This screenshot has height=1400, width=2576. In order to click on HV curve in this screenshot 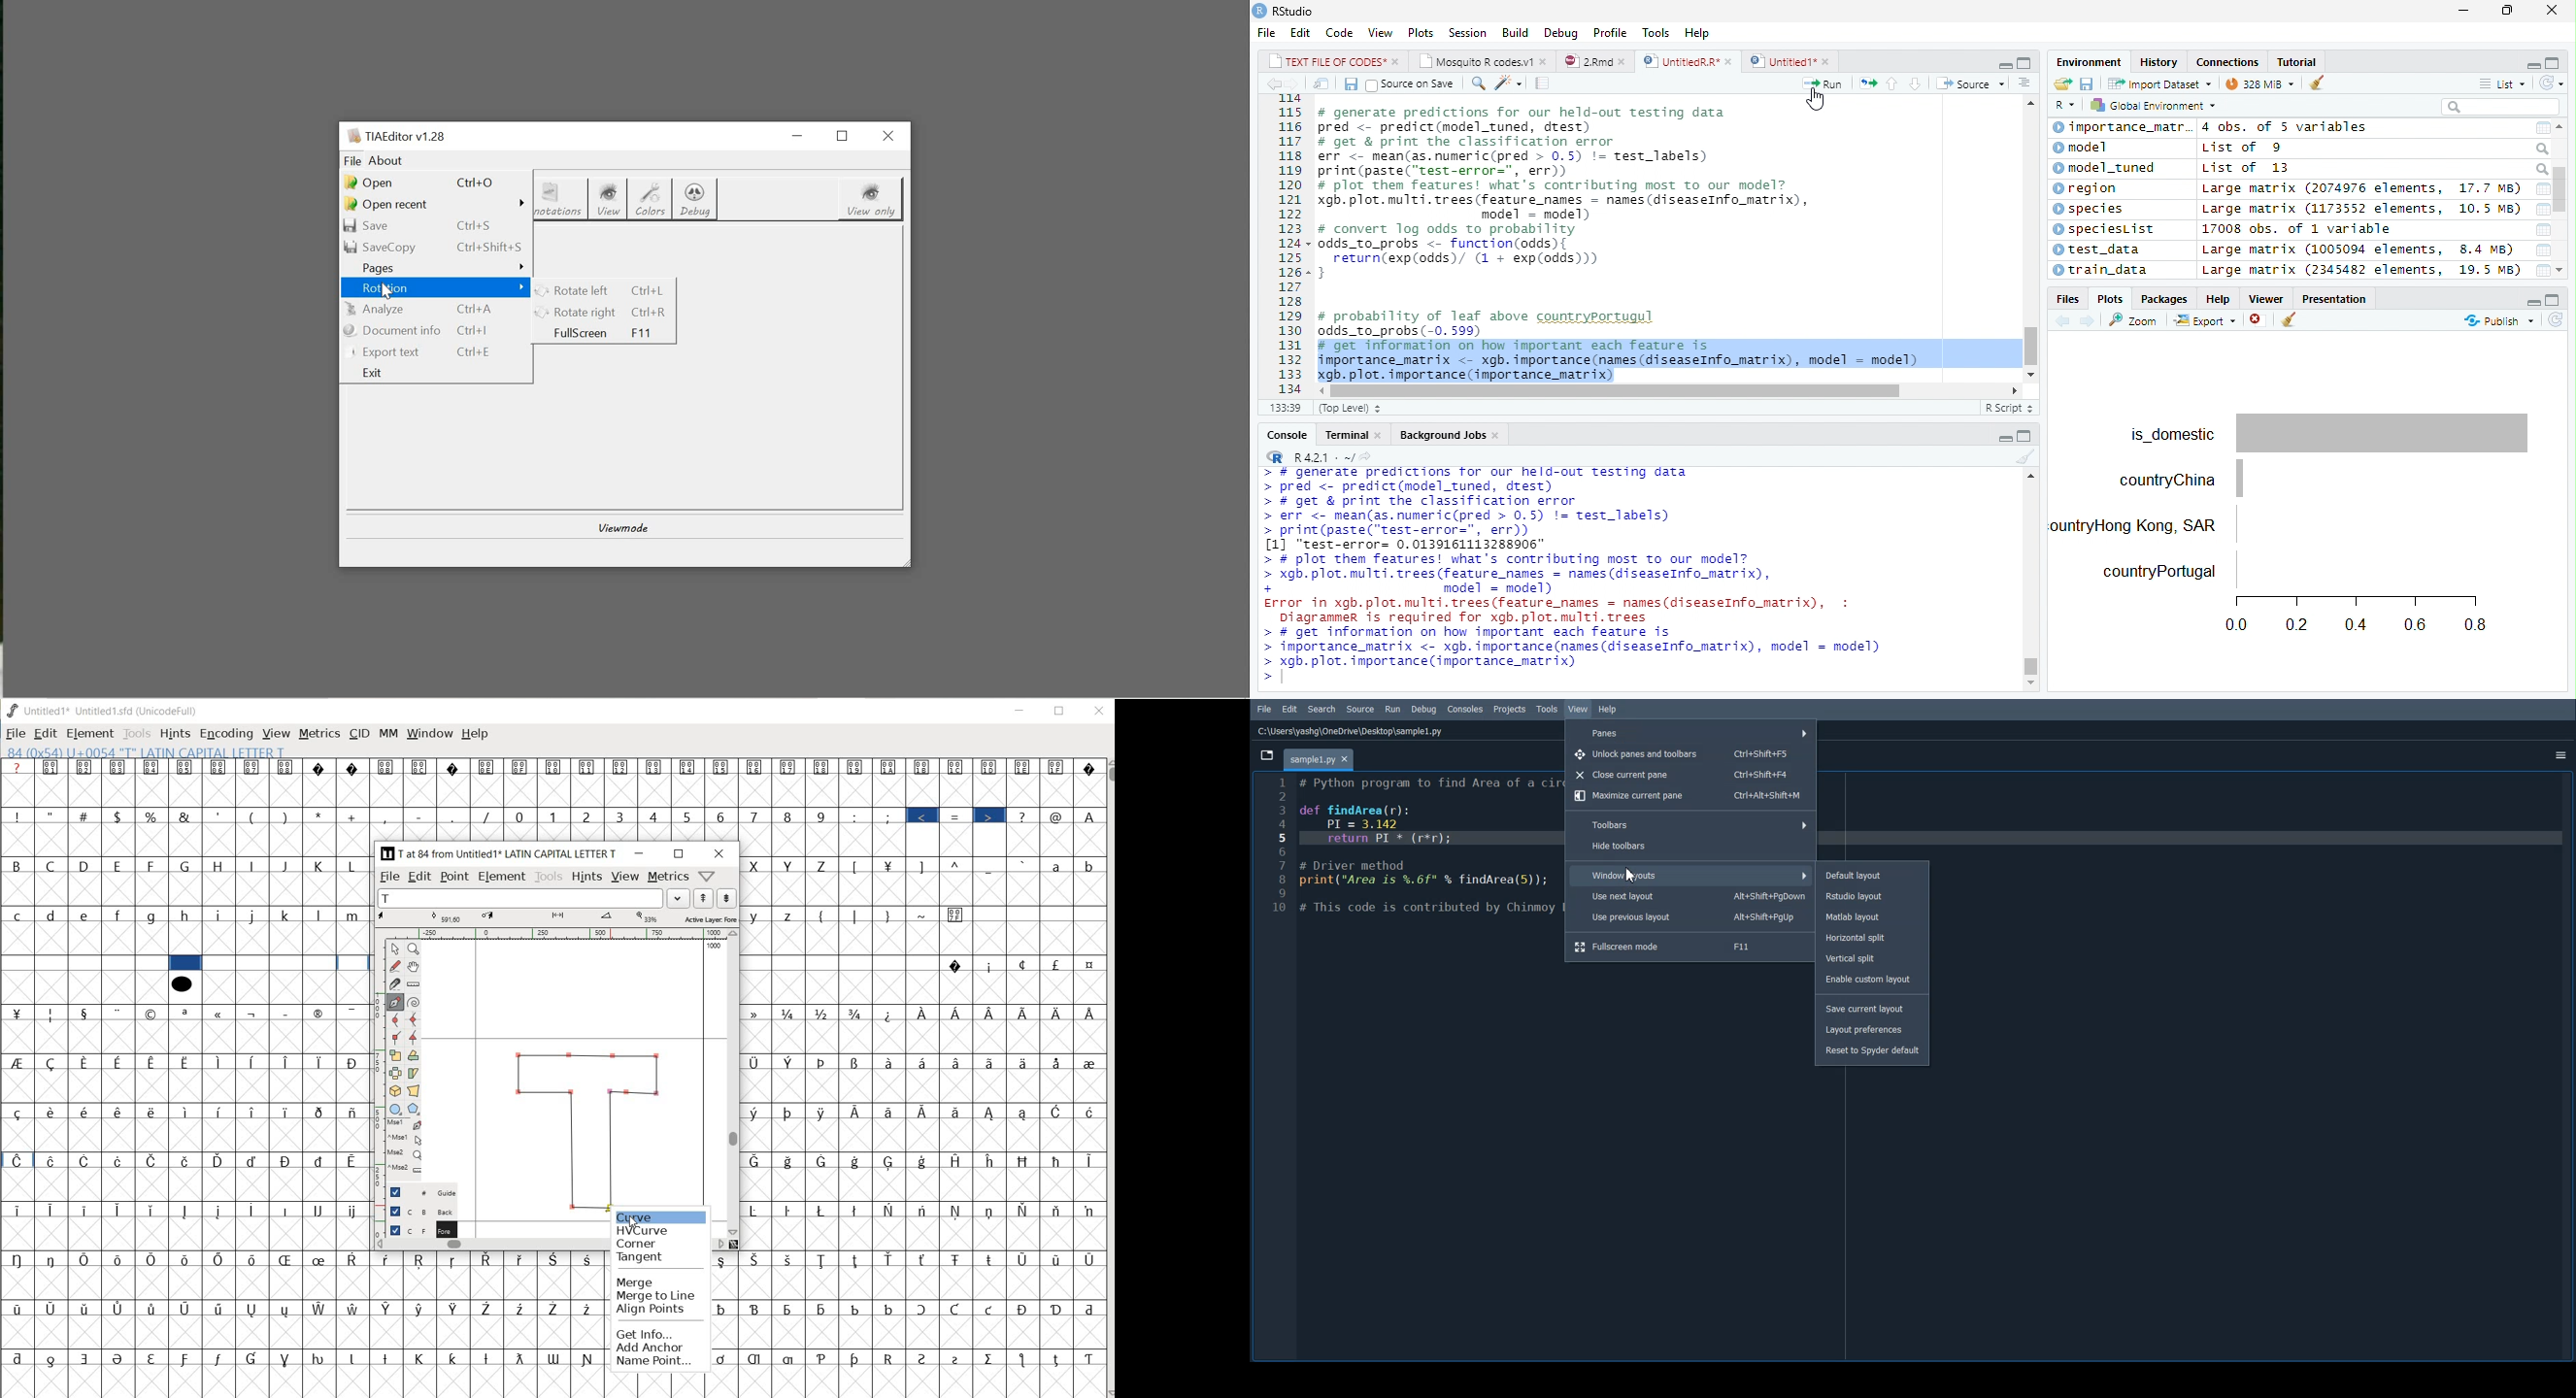, I will do `click(414, 1019)`.